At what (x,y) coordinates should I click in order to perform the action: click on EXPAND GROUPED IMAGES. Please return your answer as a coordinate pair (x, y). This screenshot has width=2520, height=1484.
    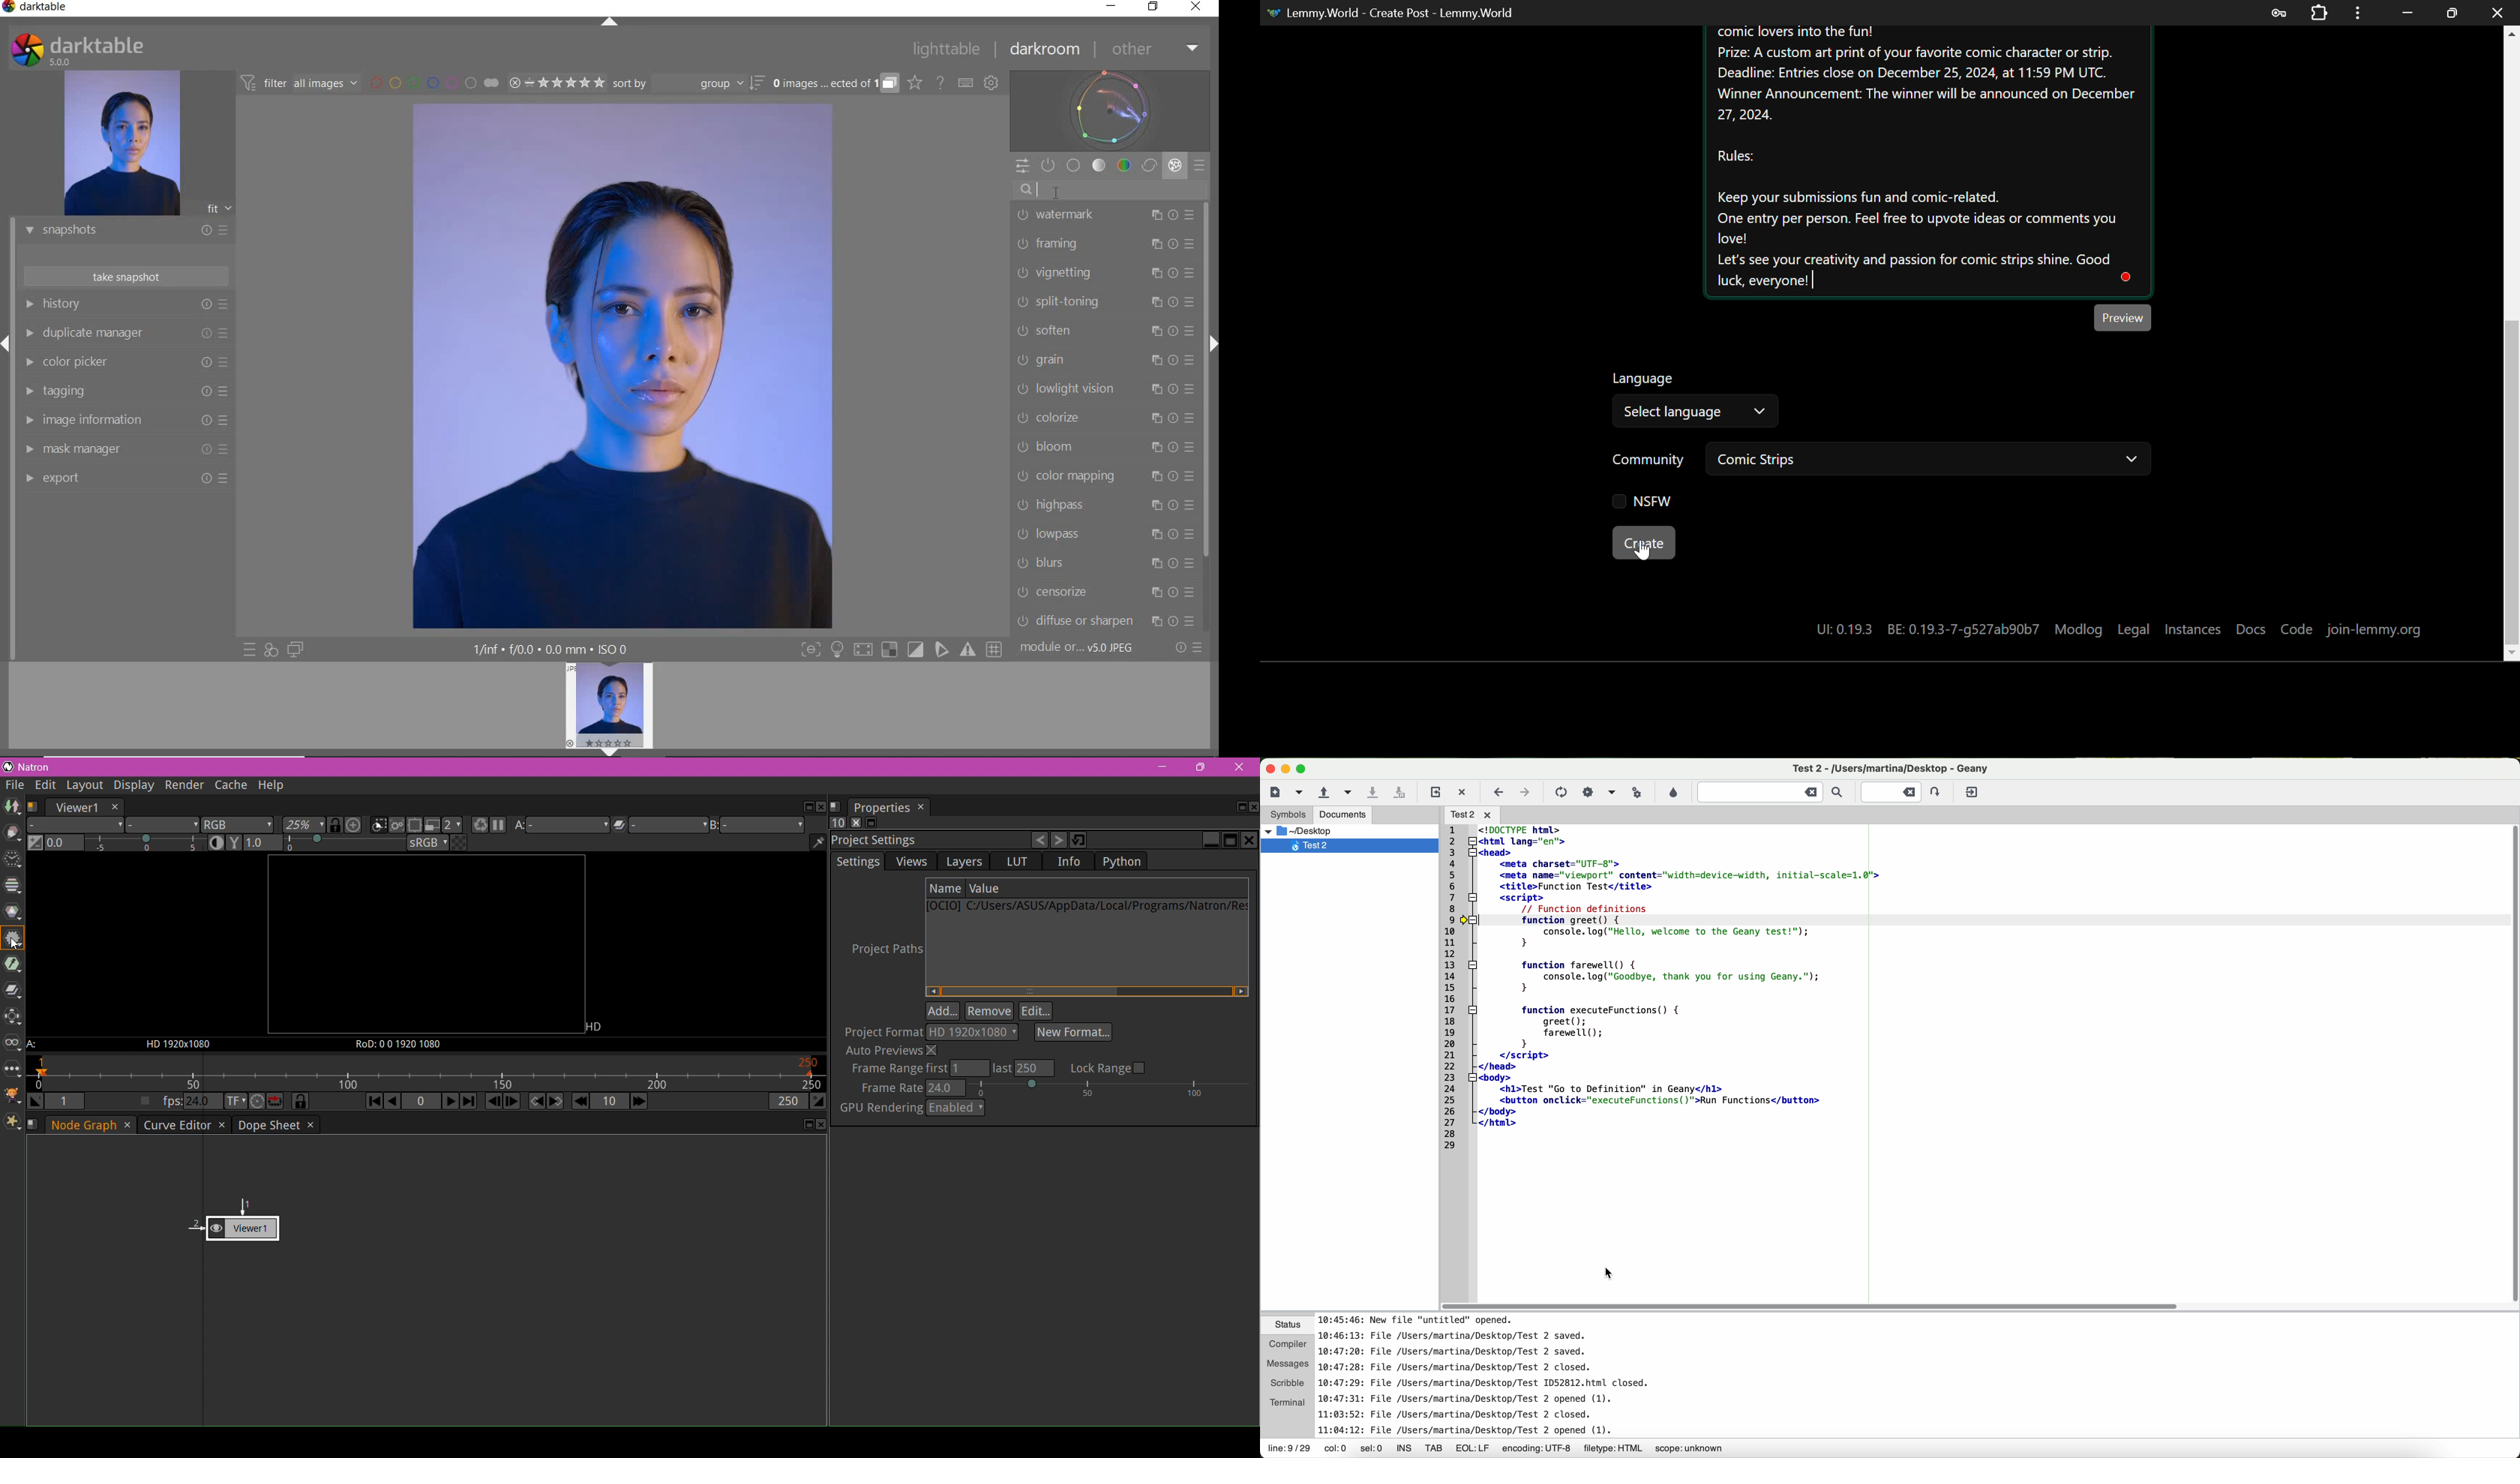
    Looking at the image, I should click on (835, 84).